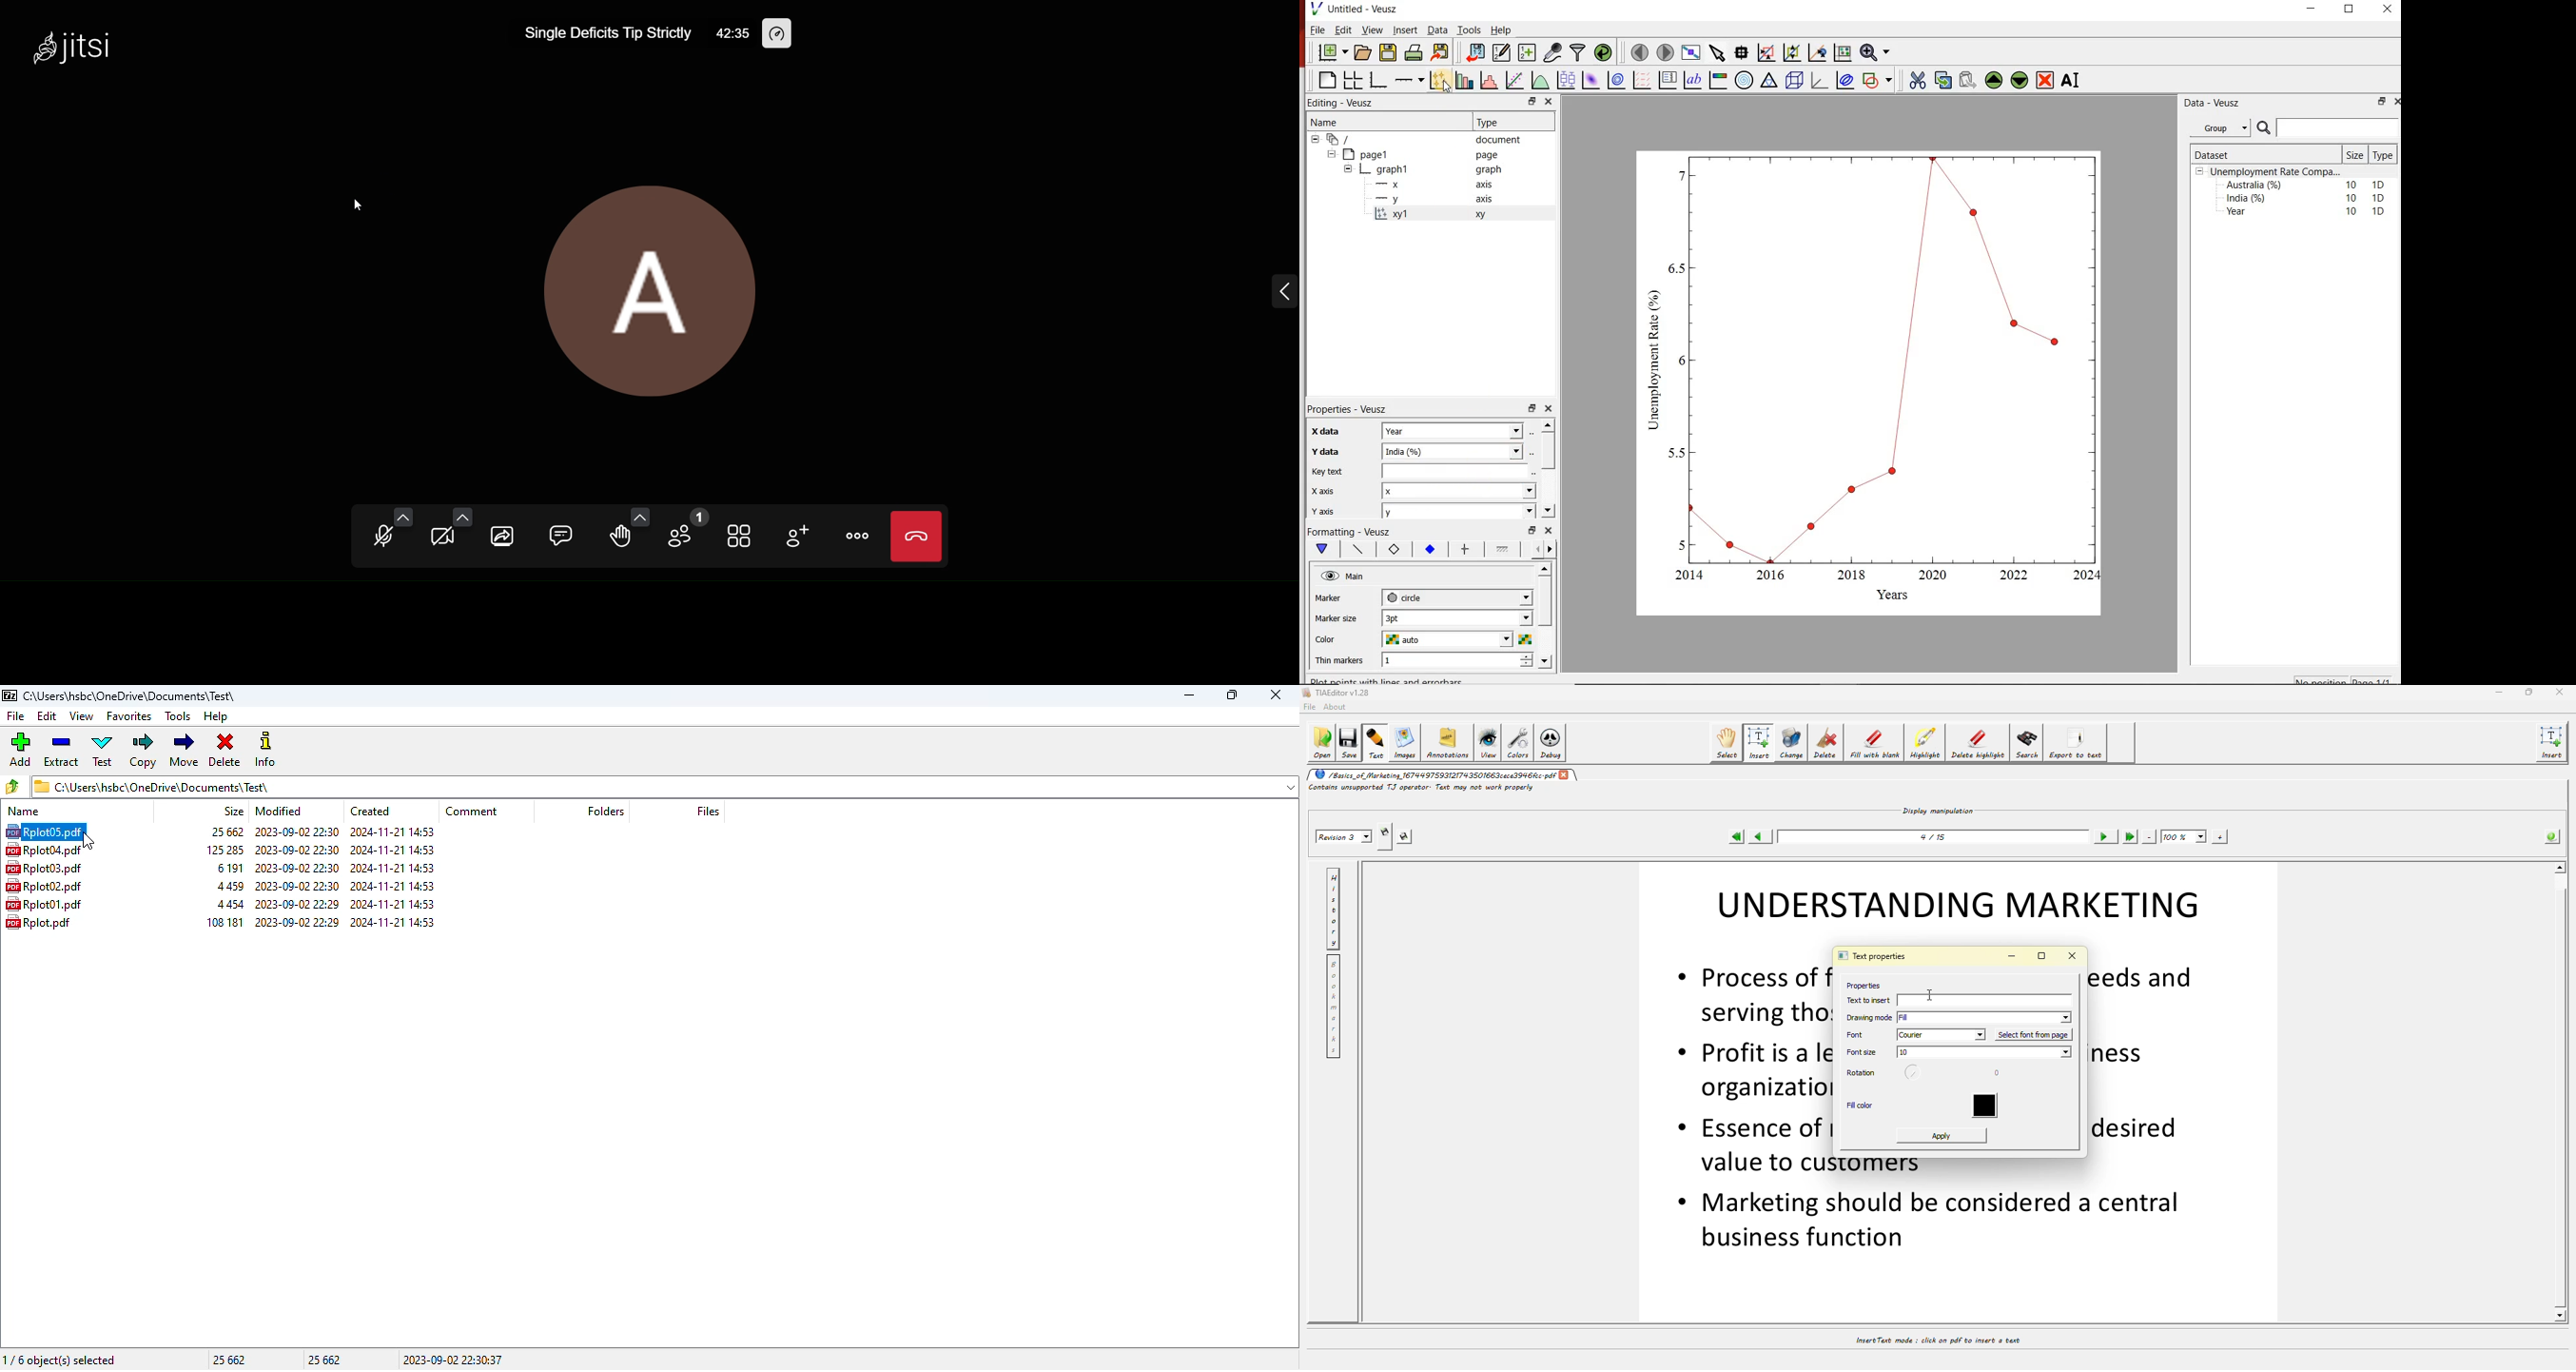 The height and width of the screenshot is (1372, 2576). Describe the element at coordinates (1514, 80) in the screenshot. I see `fit a function` at that location.